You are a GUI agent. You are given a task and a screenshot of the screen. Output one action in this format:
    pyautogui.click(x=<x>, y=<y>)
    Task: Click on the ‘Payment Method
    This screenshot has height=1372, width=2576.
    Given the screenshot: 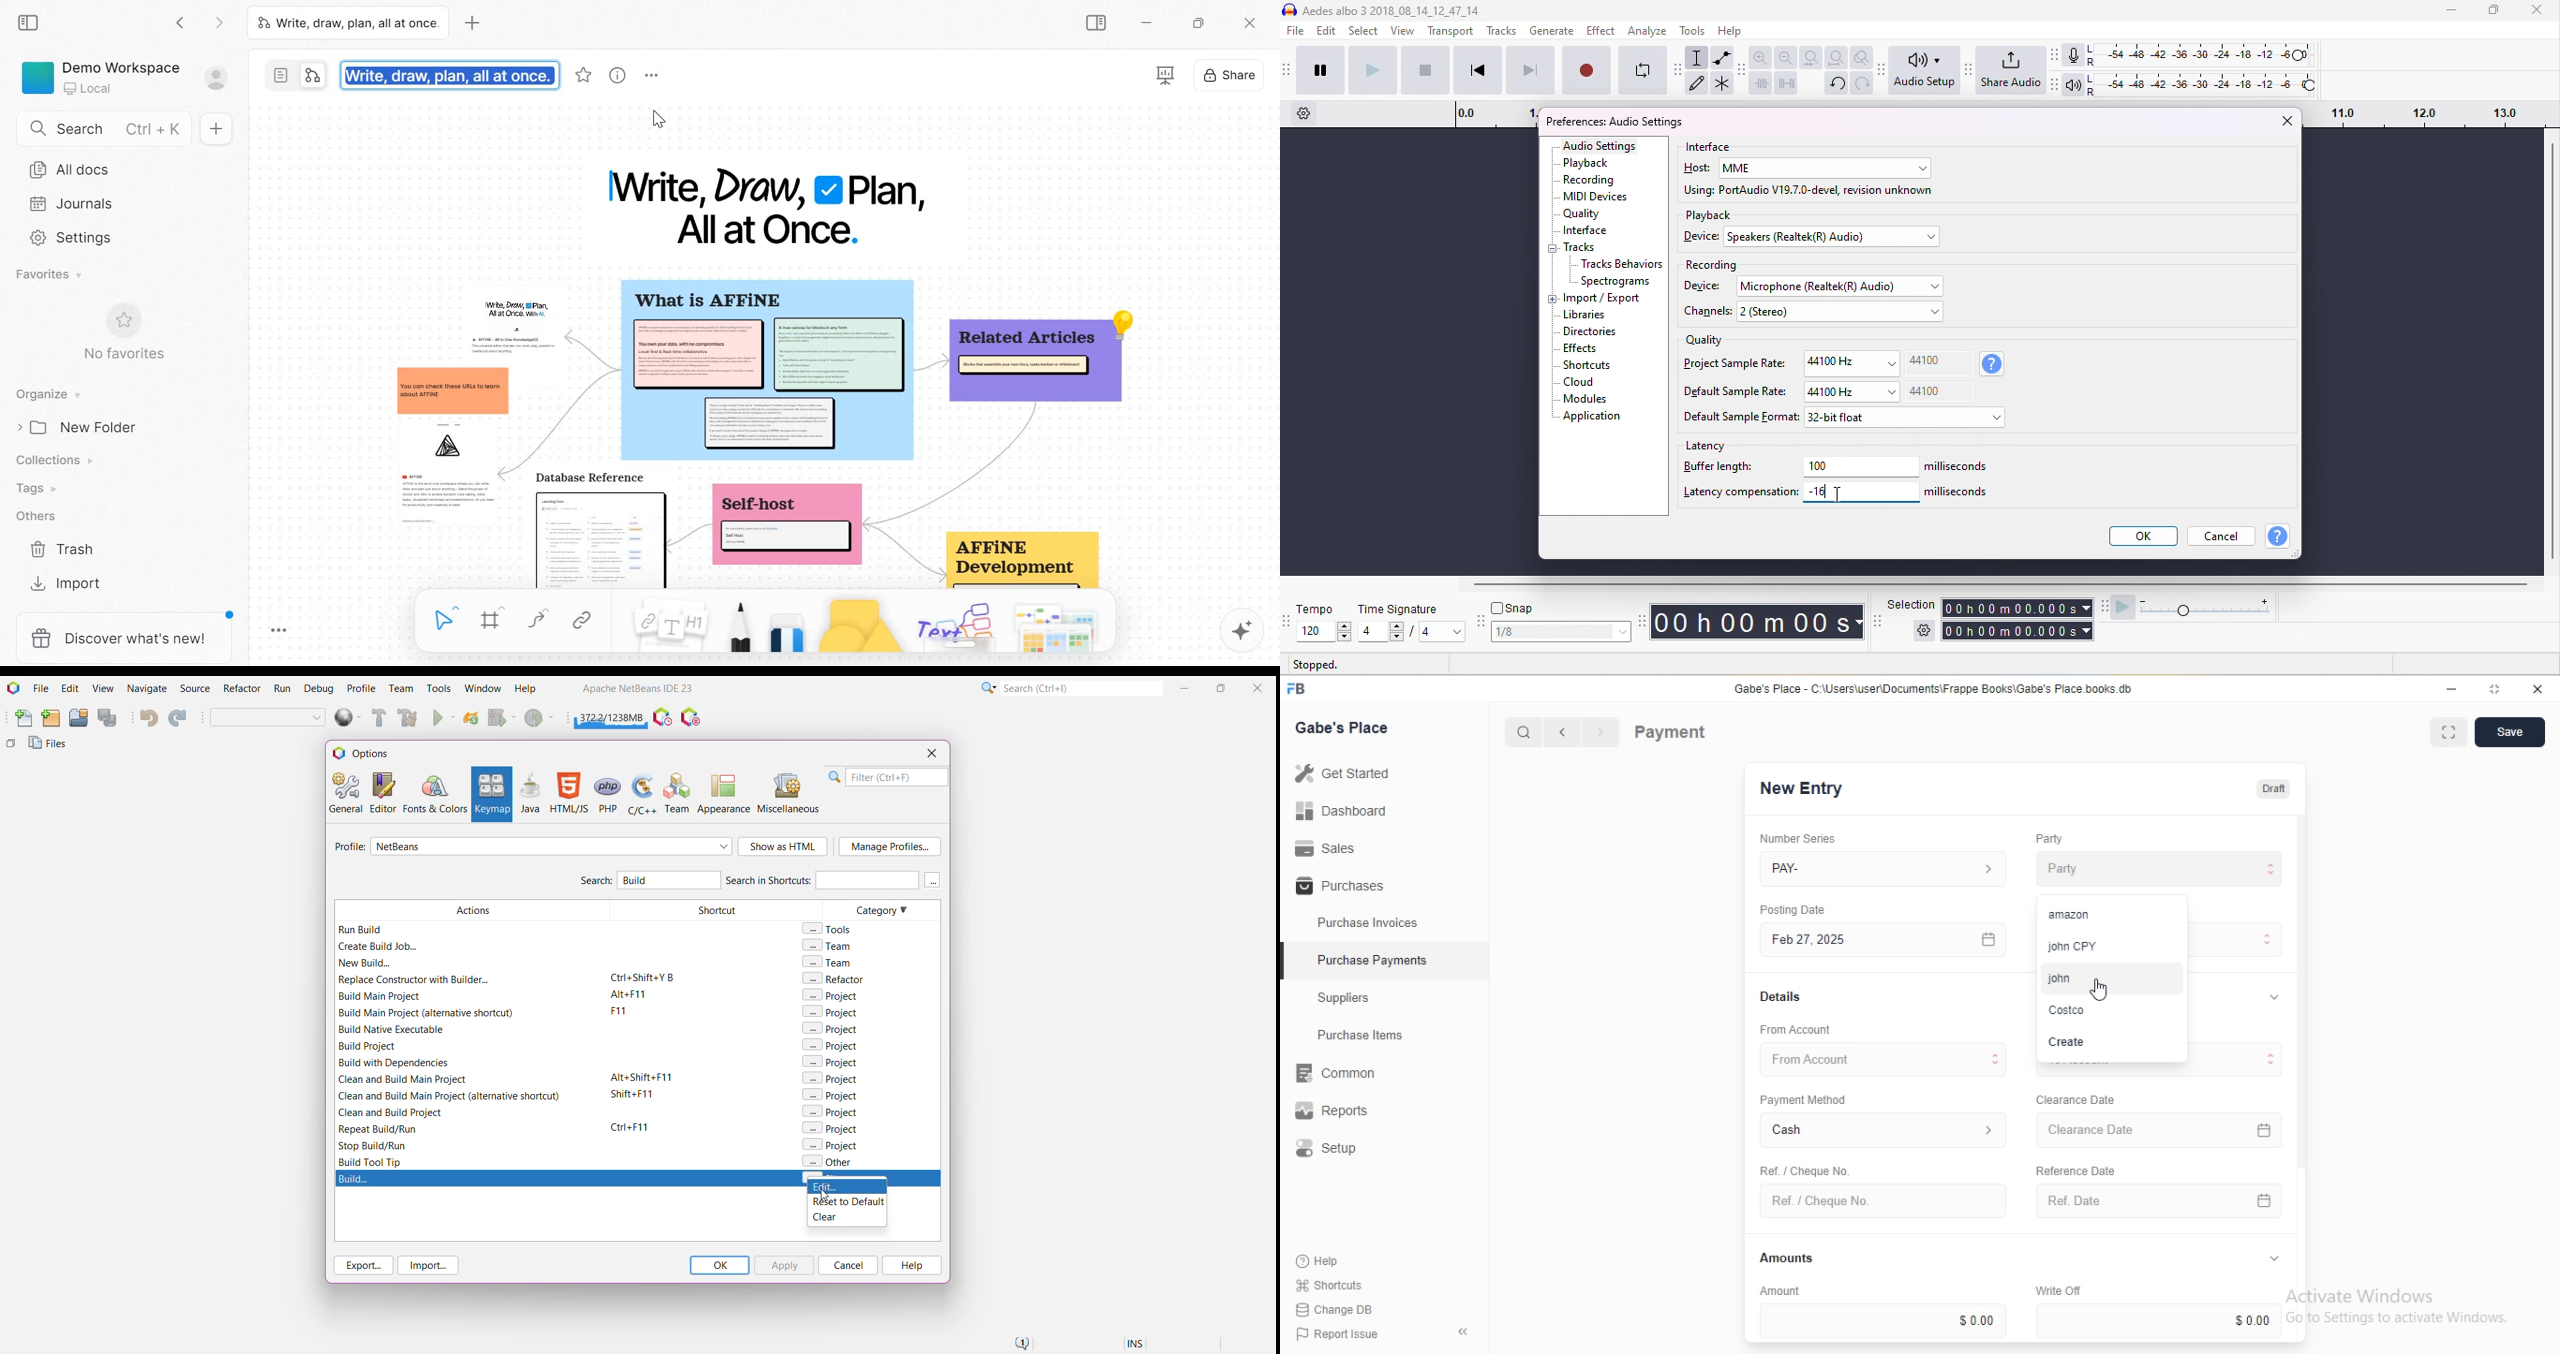 What is the action you would take?
    pyautogui.click(x=1802, y=1099)
    